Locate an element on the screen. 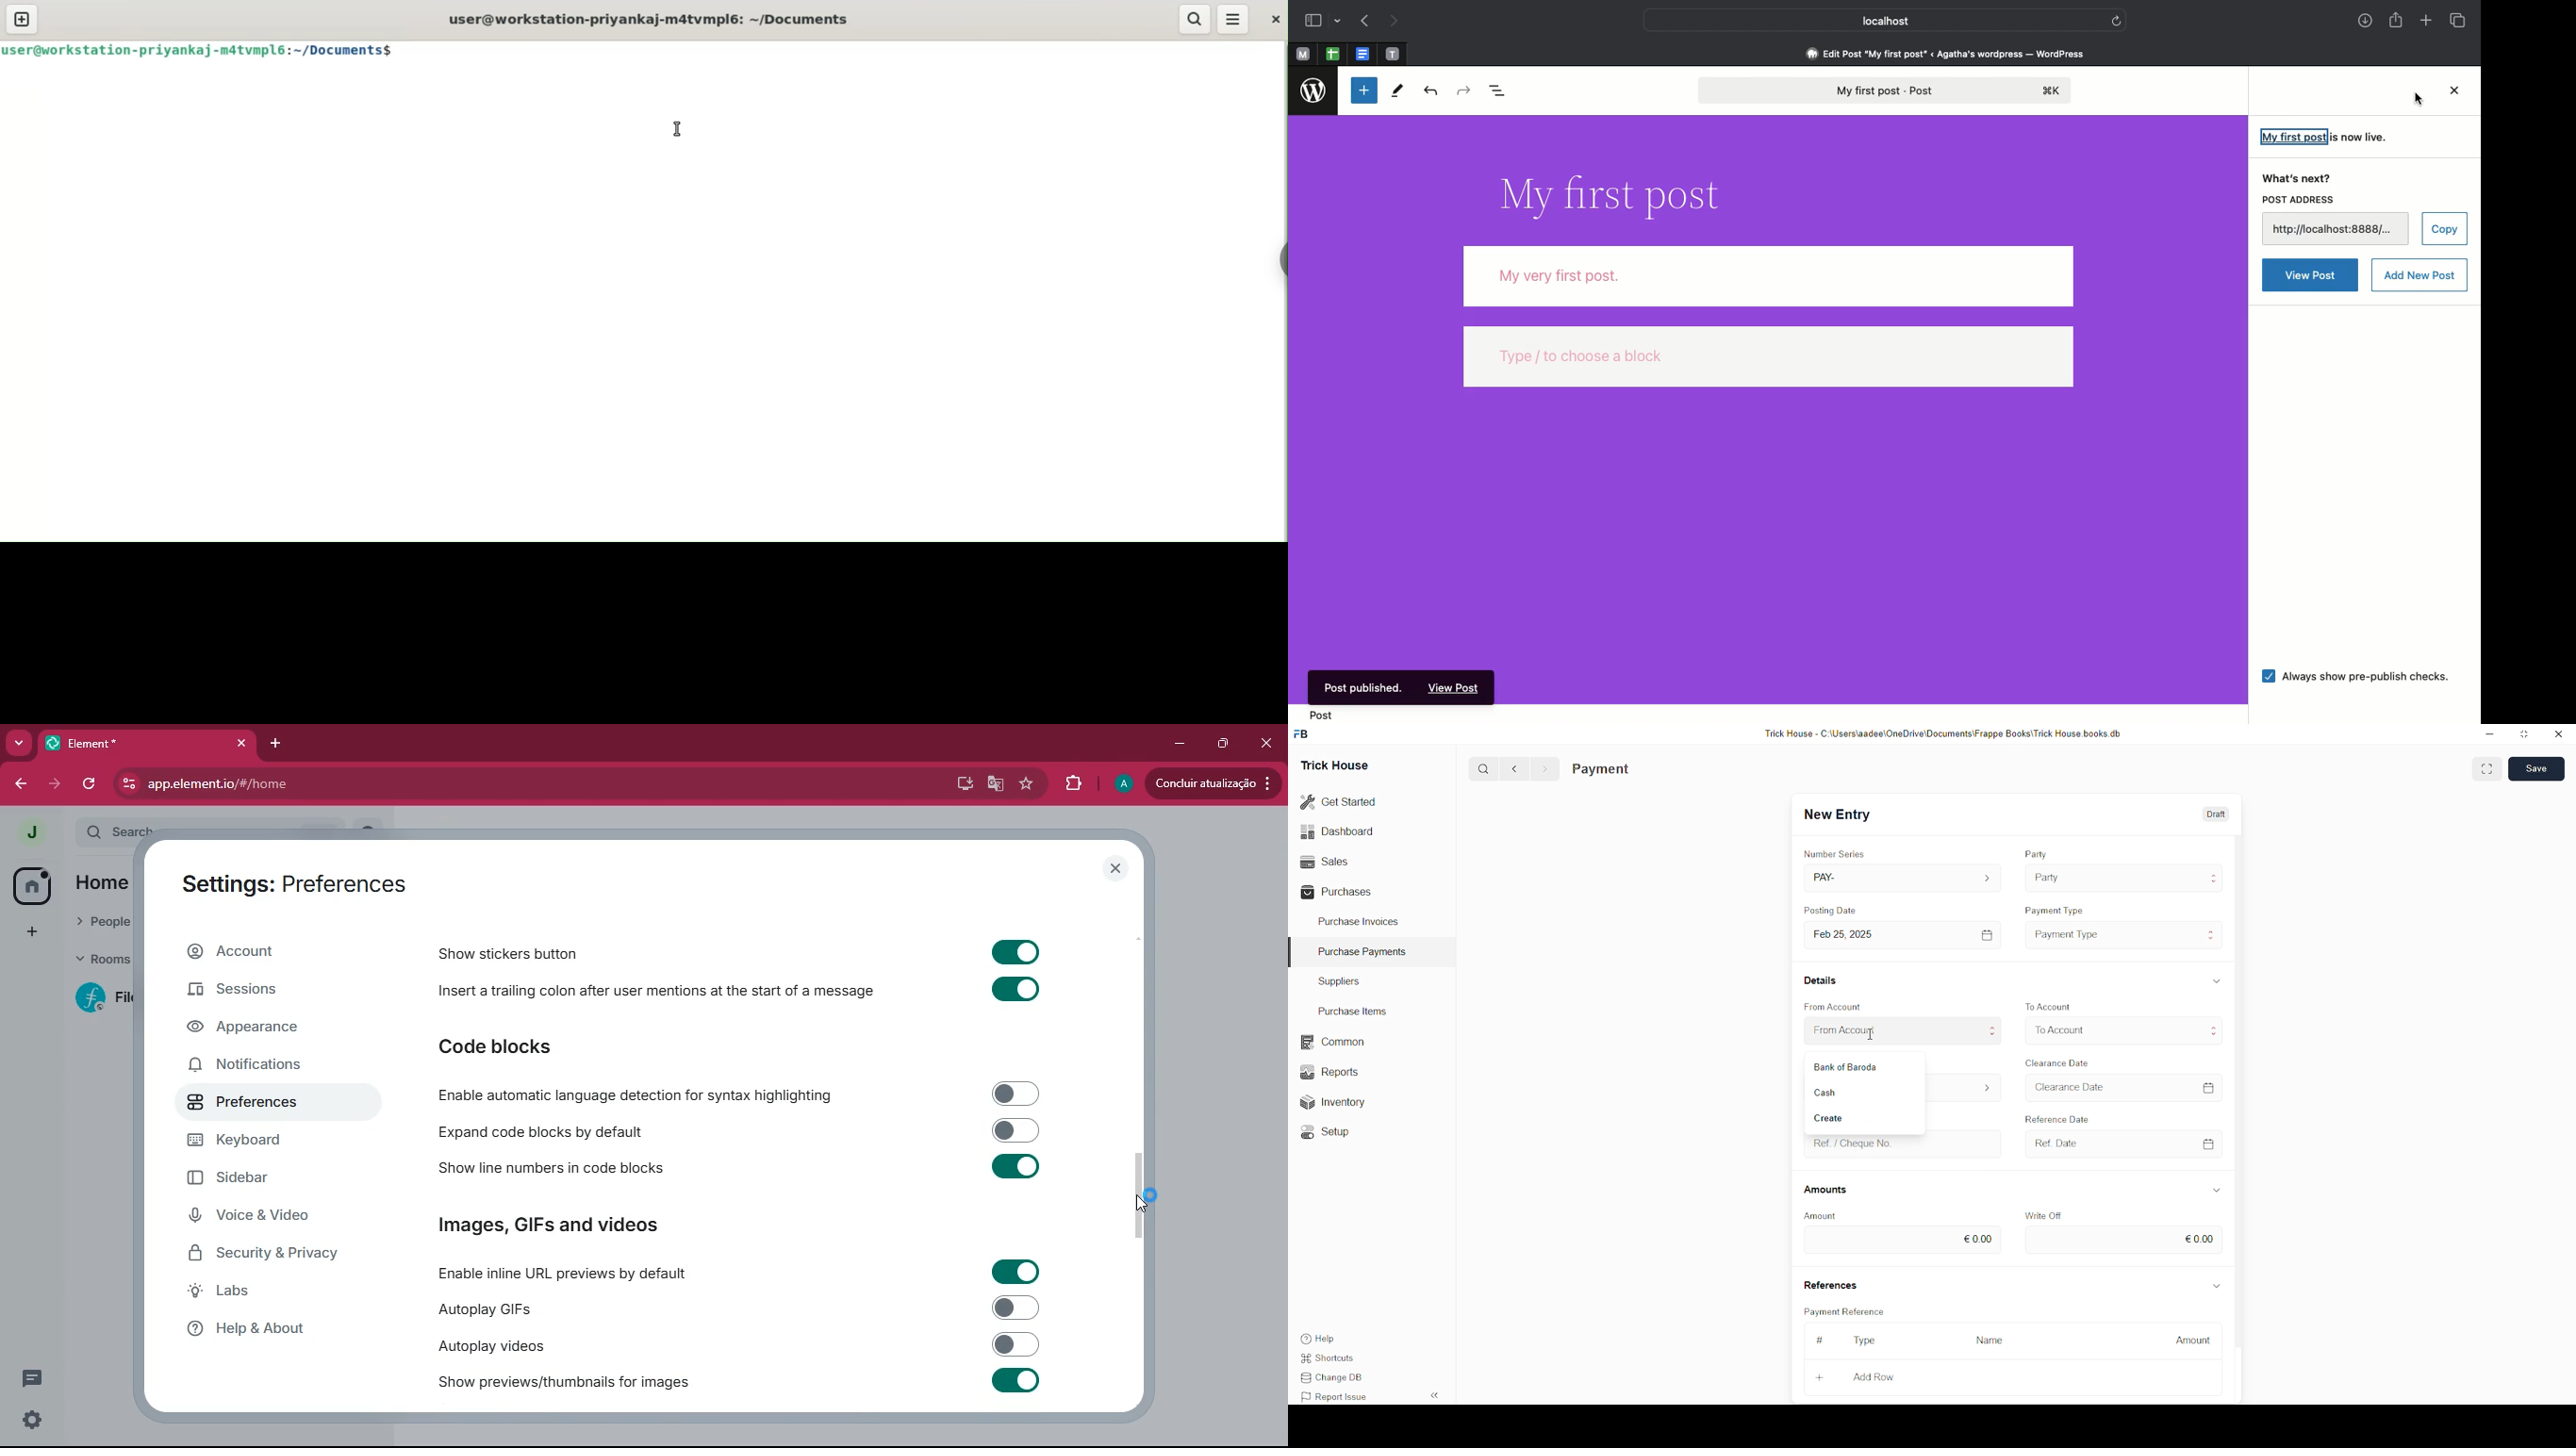 The width and height of the screenshot is (2576, 1456). Trick House - C:\Users\aadee\OneDrive\Documents\Frappe Books\Trick House books.db is located at coordinates (1945, 734).